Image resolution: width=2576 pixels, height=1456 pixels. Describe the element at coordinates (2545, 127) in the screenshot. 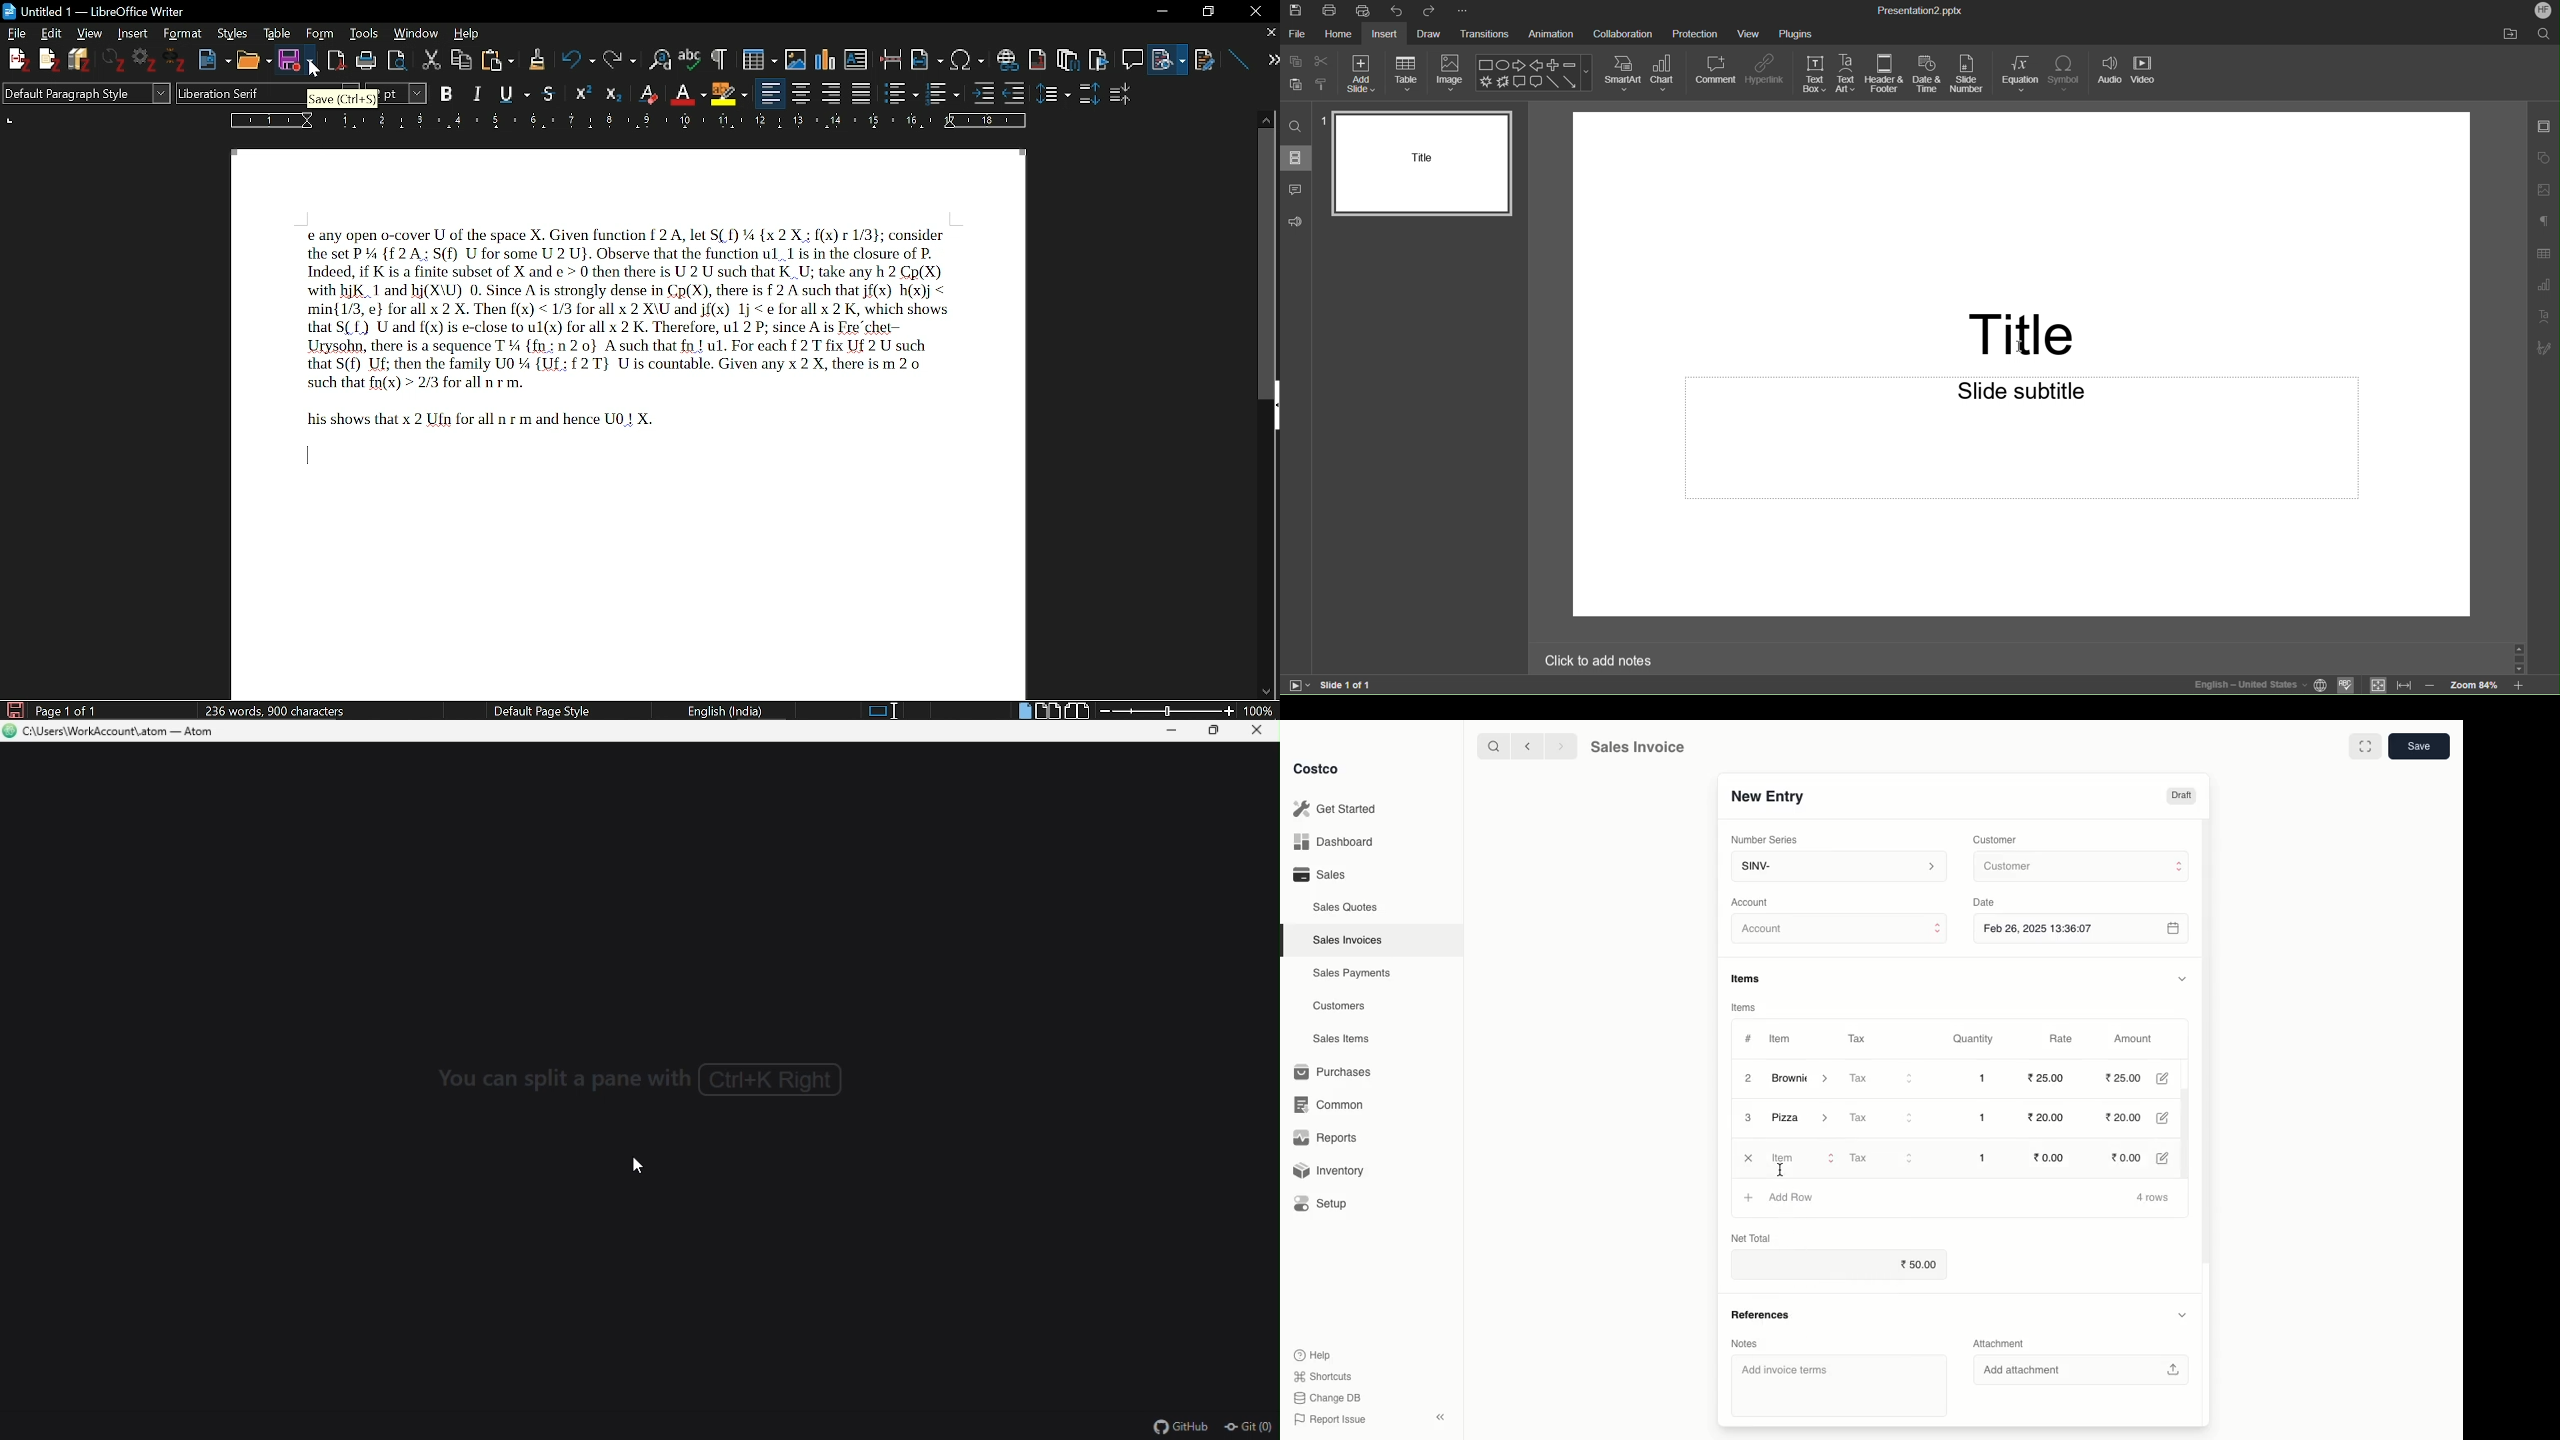

I see `Slides` at that location.